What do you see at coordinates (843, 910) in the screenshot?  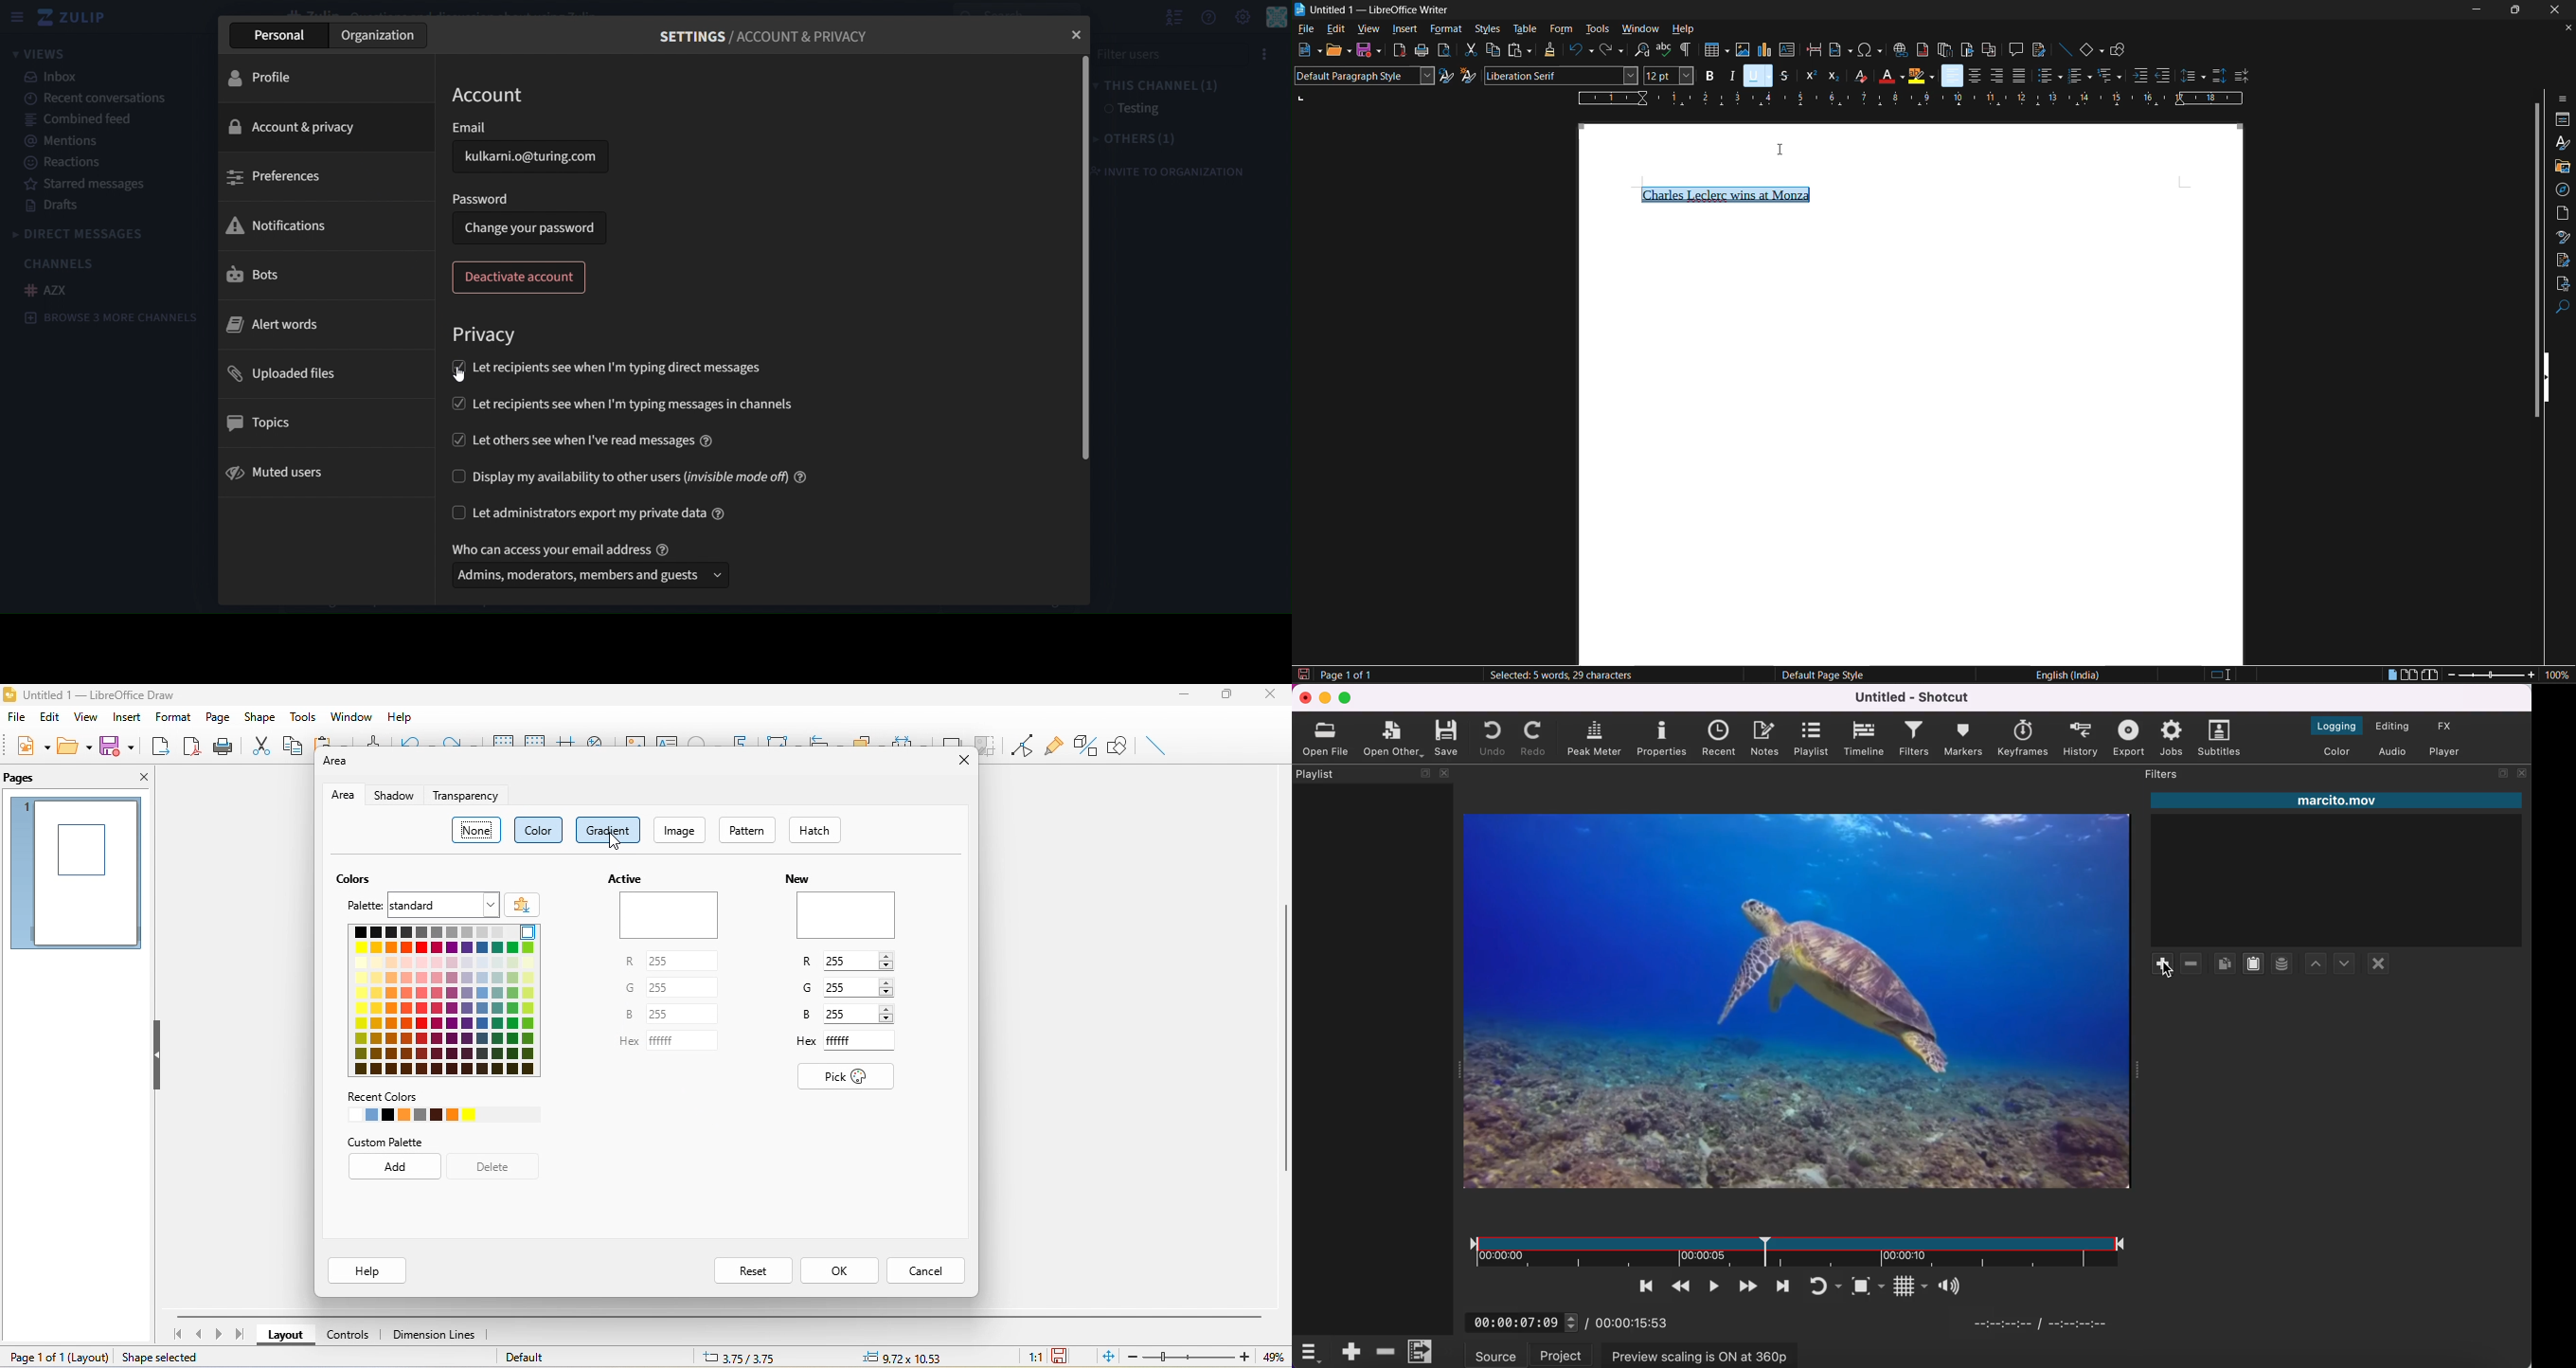 I see `new` at bounding box center [843, 910].